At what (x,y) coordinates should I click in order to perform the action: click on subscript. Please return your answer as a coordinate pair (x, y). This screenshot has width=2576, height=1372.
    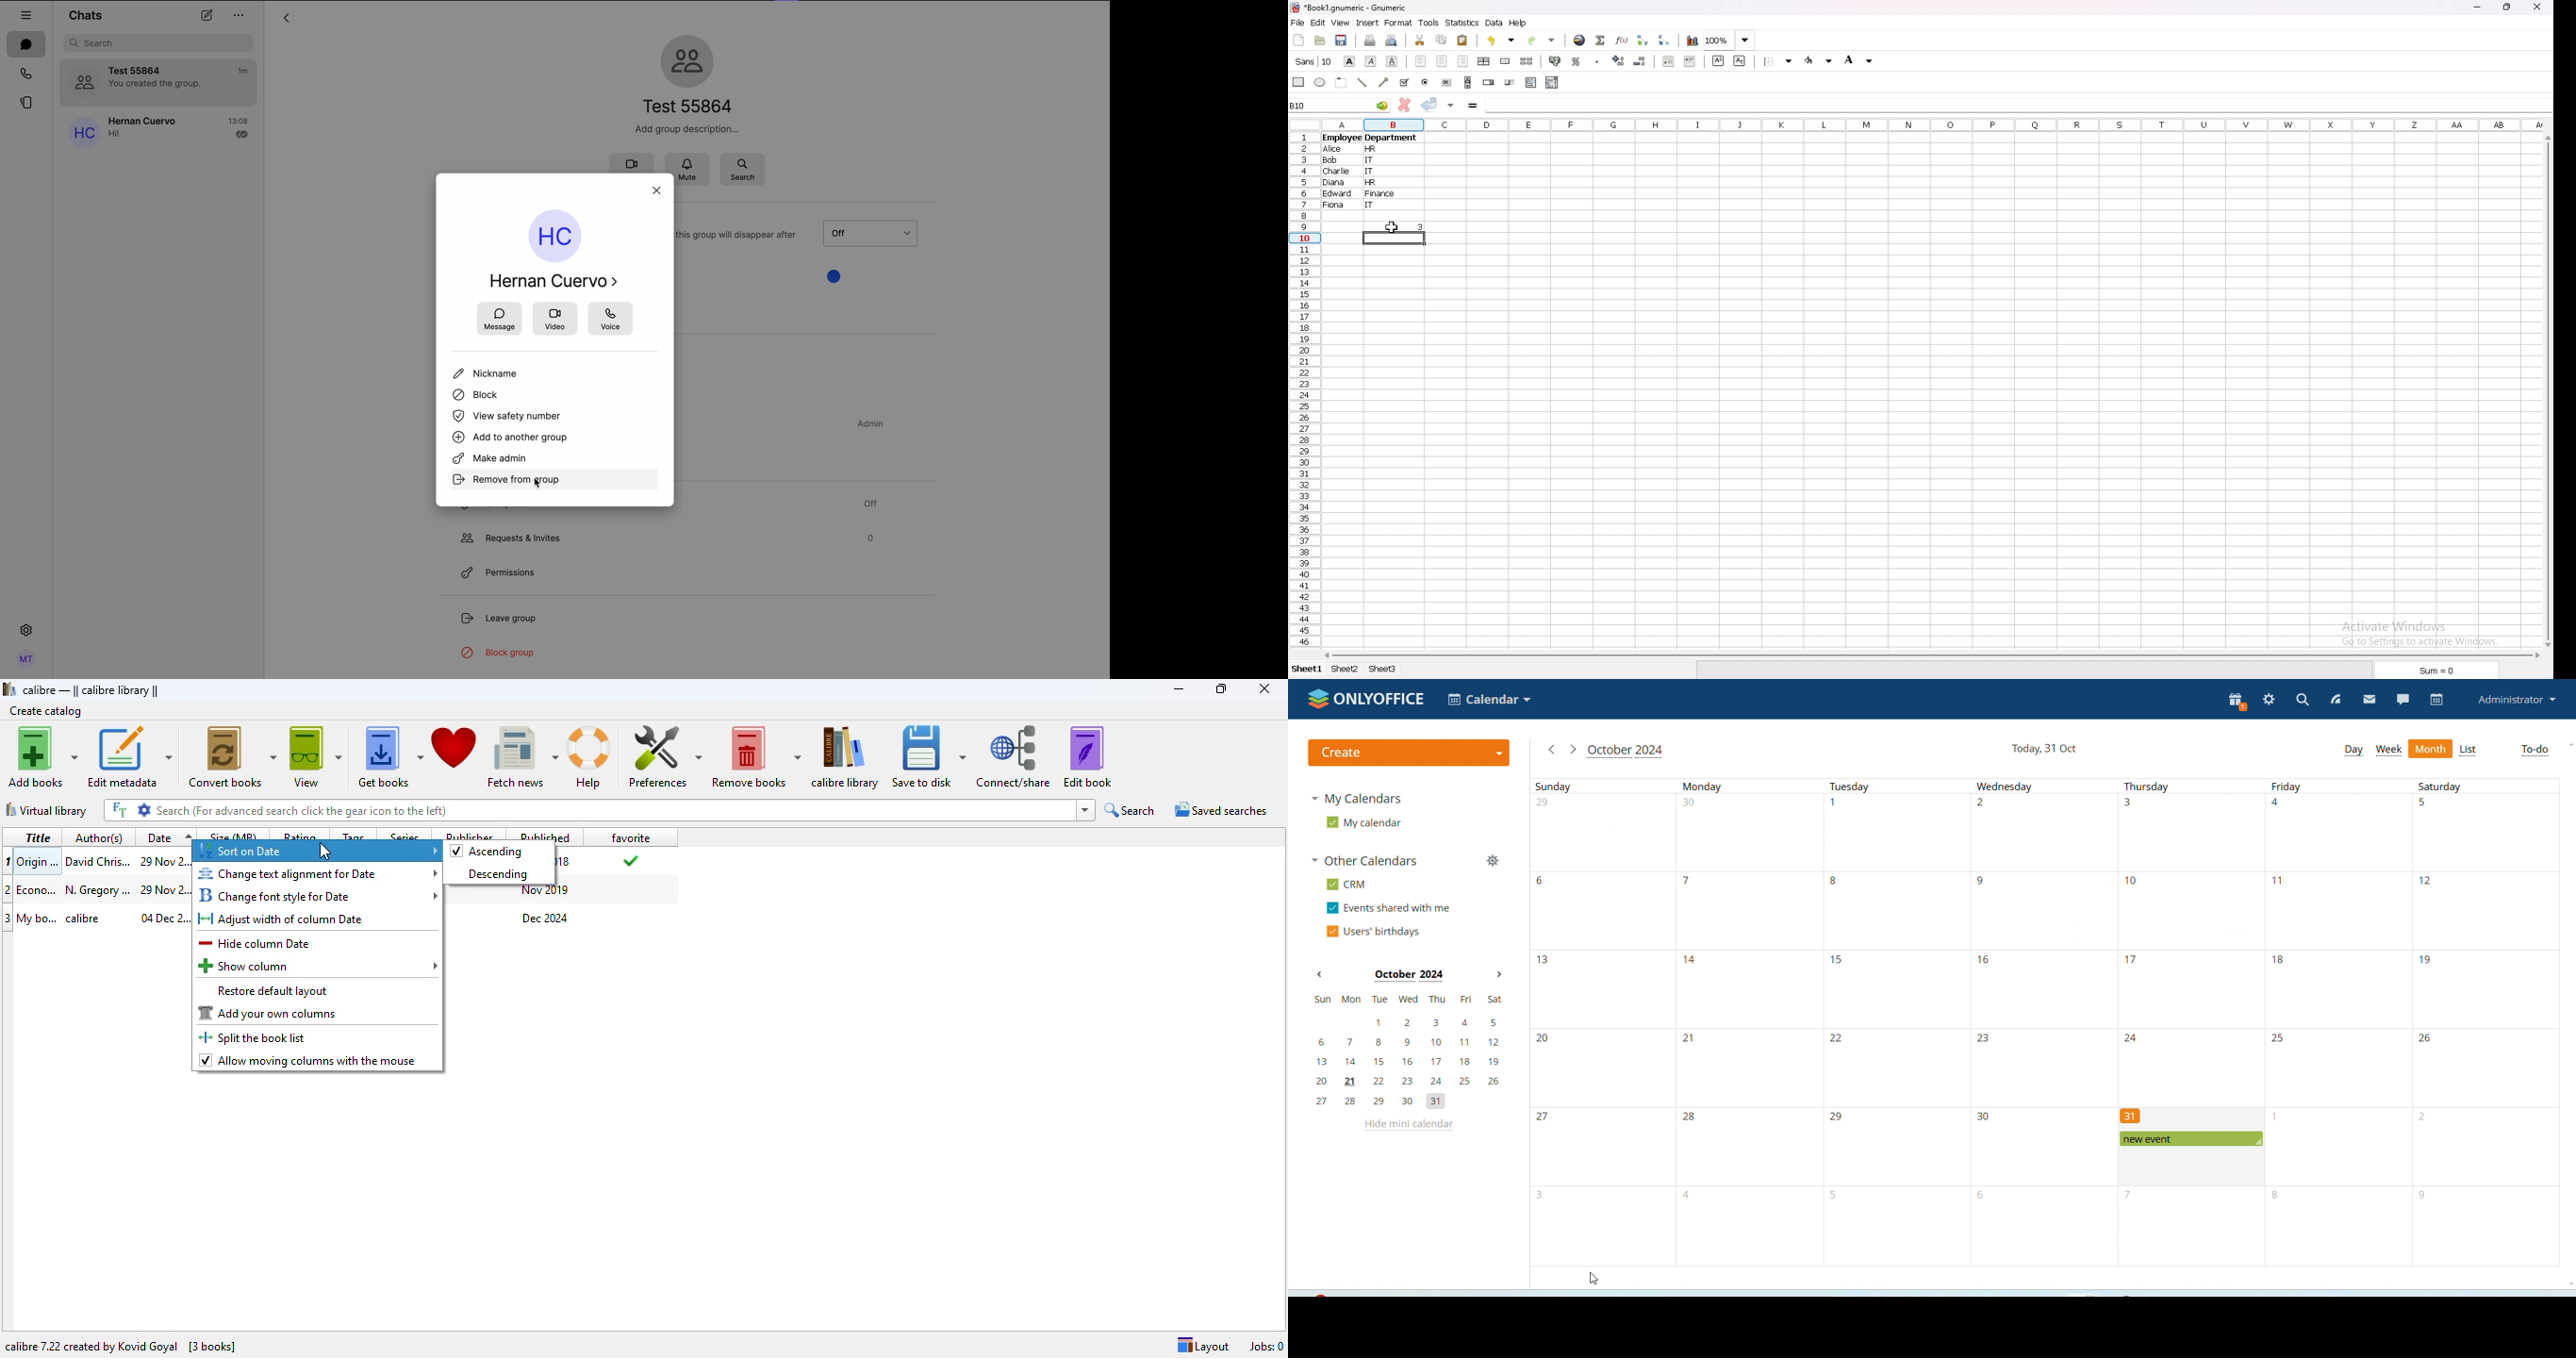
    Looking at the image, I should click on (1739, 61).